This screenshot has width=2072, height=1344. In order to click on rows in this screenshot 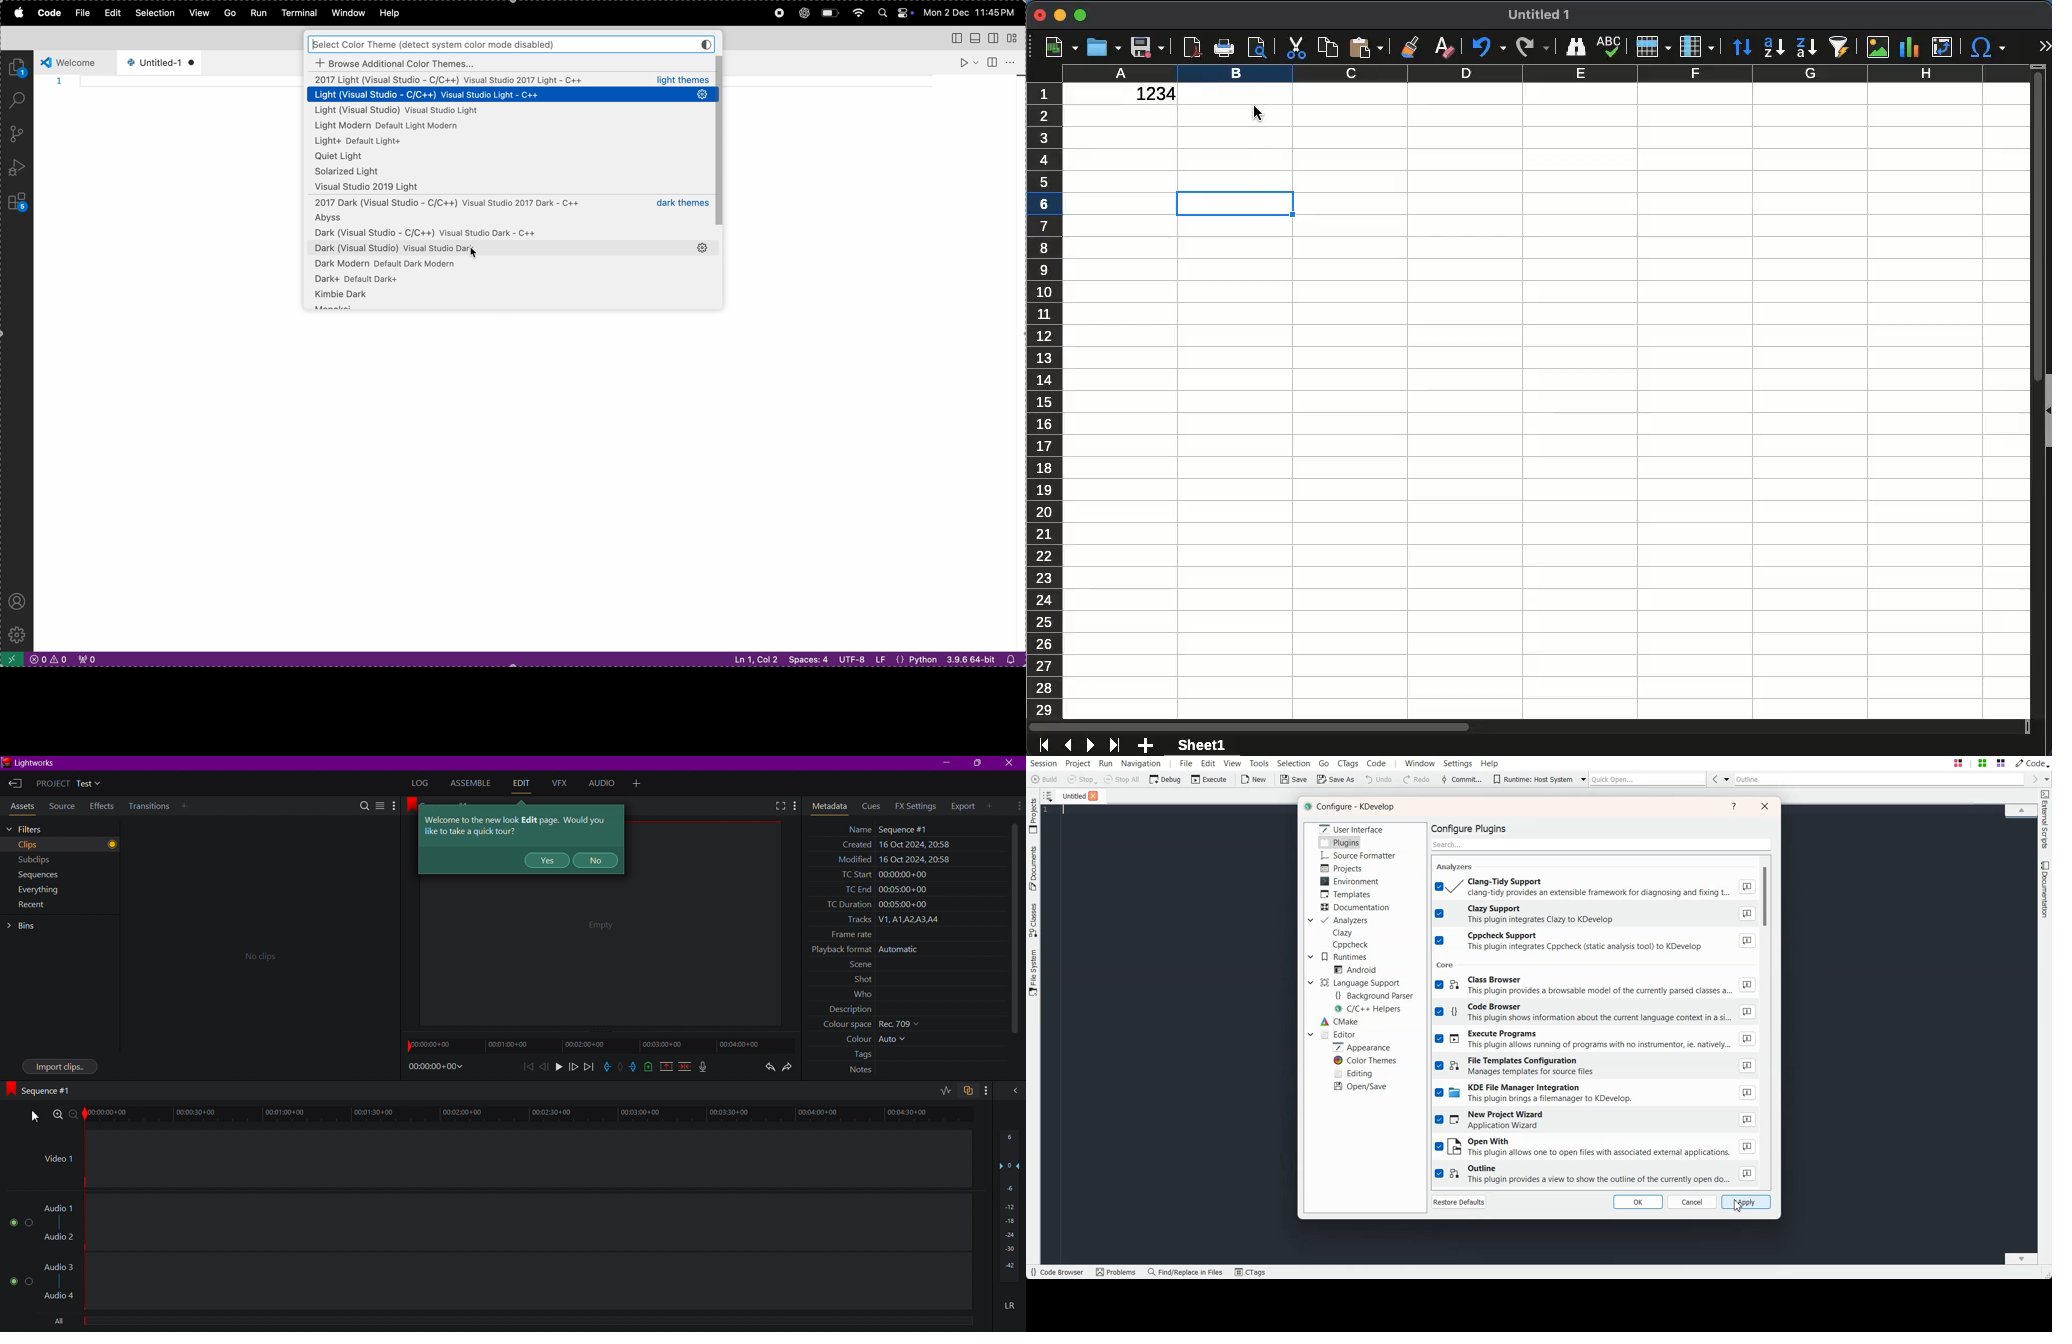, I will do `click(1047, 400)`.